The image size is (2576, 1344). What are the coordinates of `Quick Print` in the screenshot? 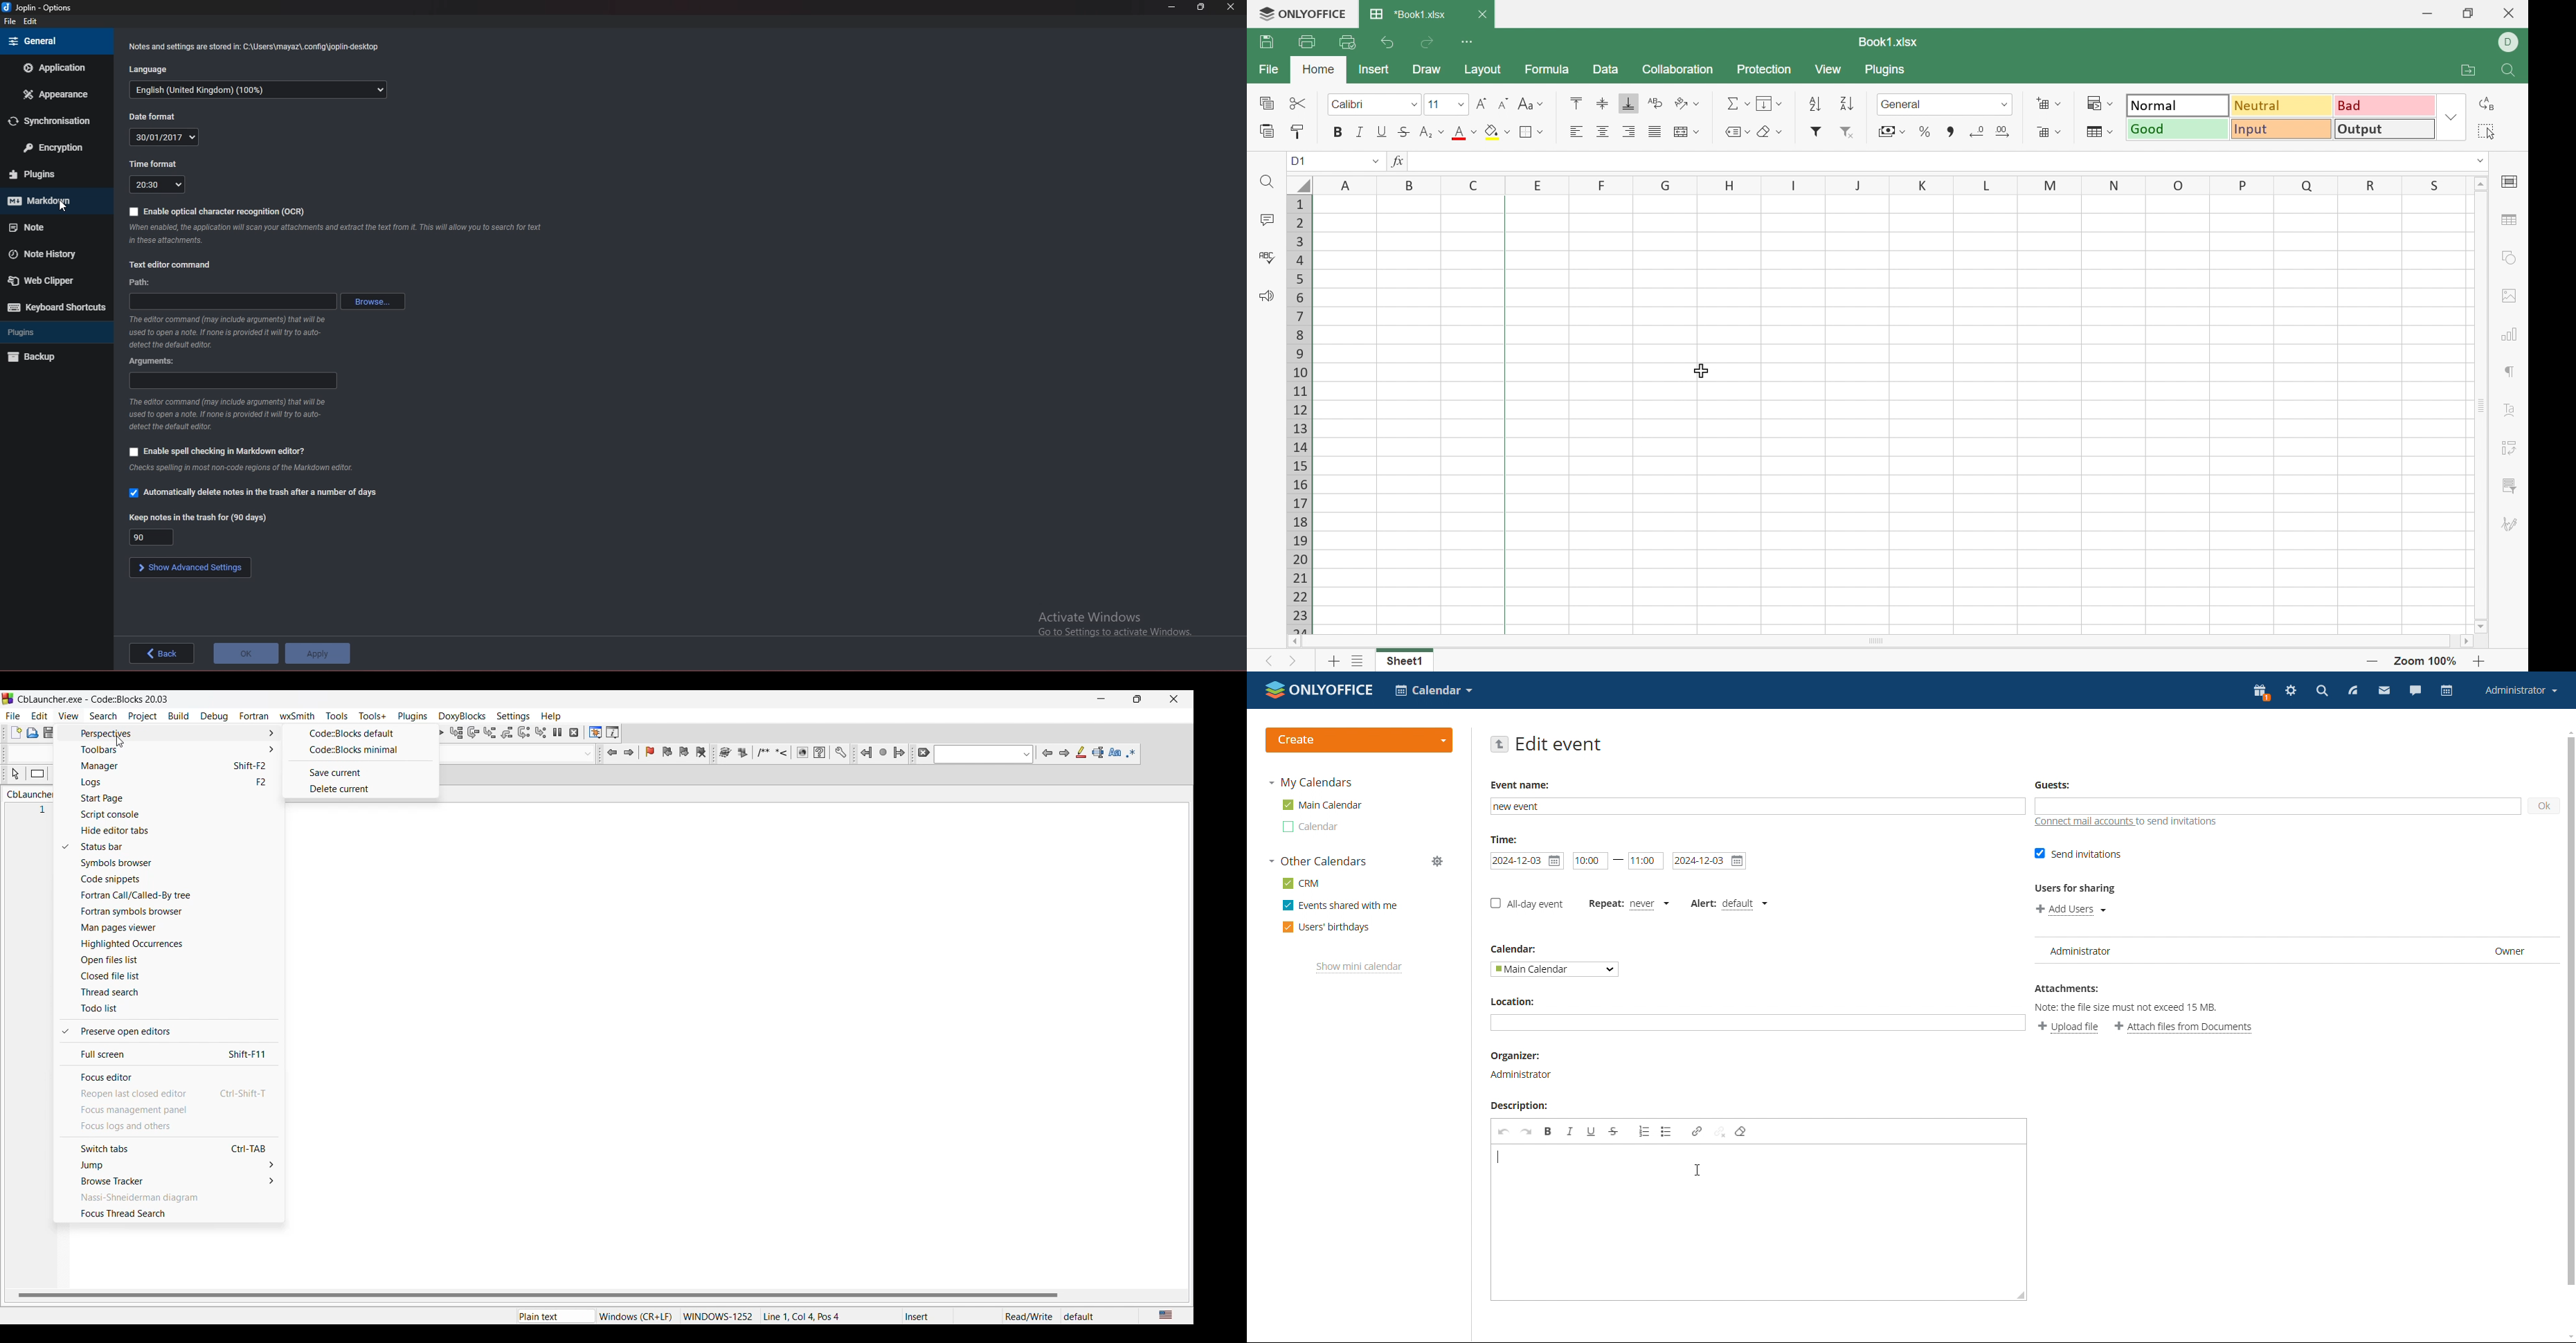 It's located at (1345, 43).